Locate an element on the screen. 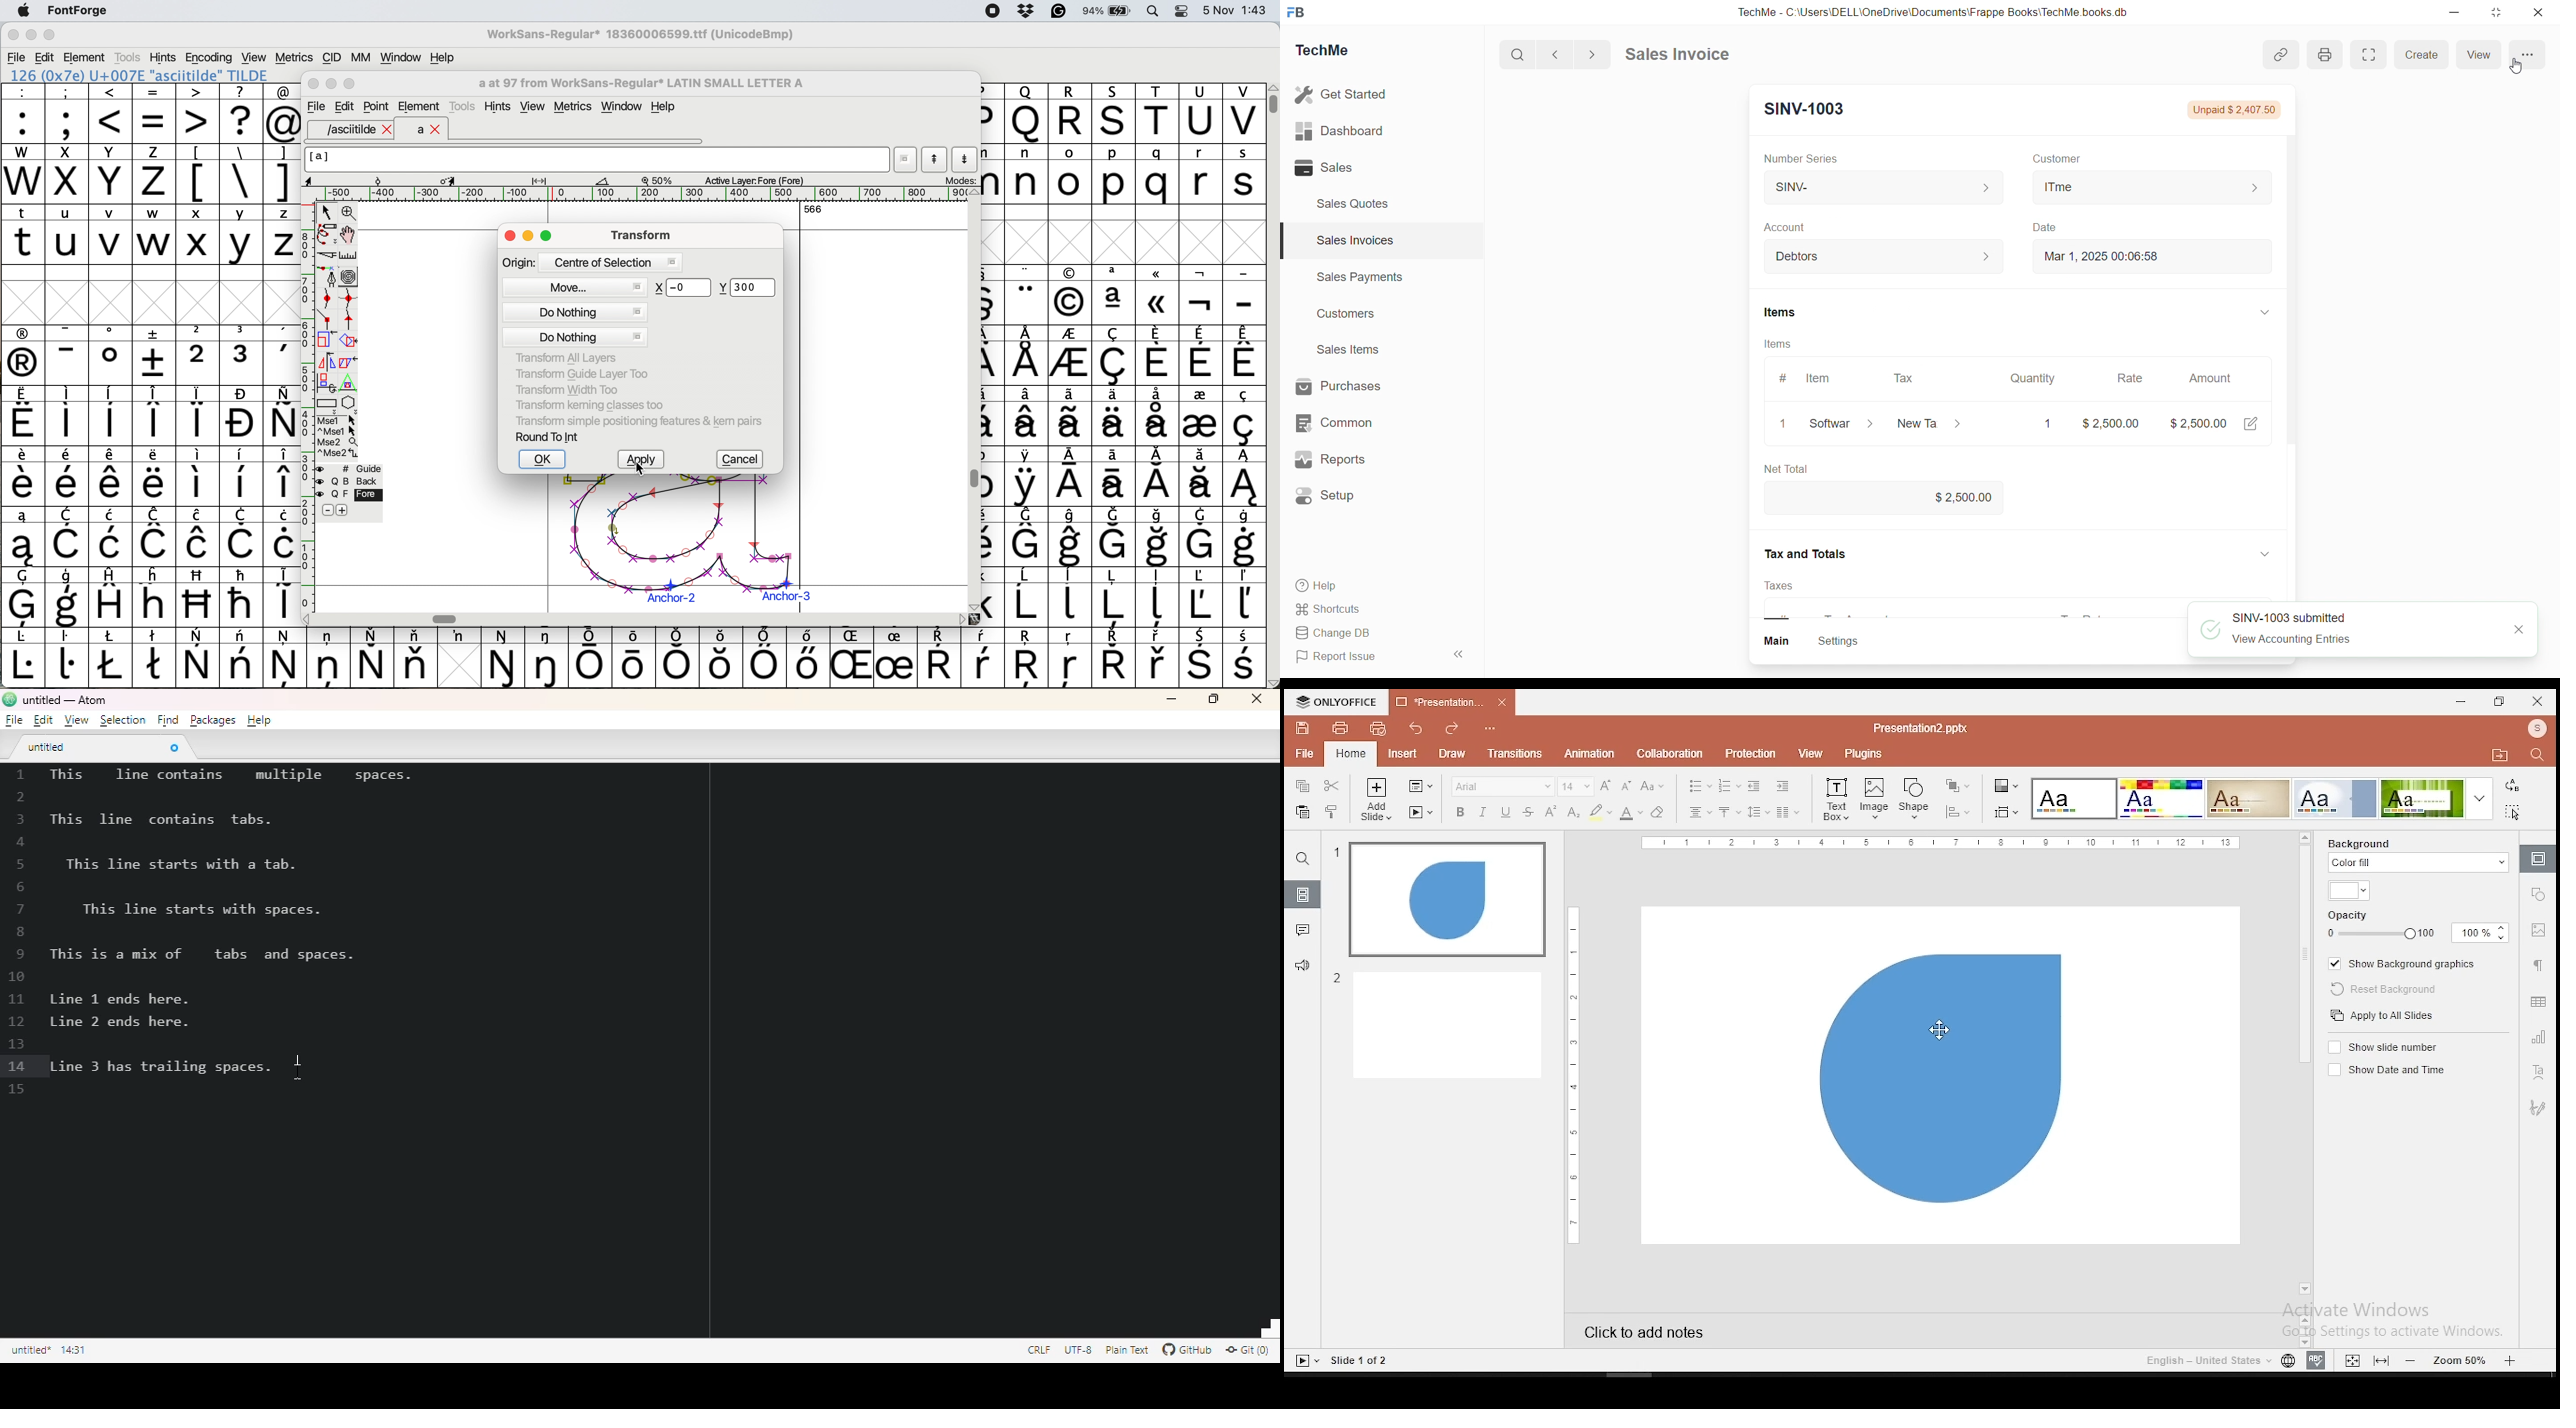 This screenshot has height=1428, width=2576. NewTa > is located at coordinates (1929, 425).